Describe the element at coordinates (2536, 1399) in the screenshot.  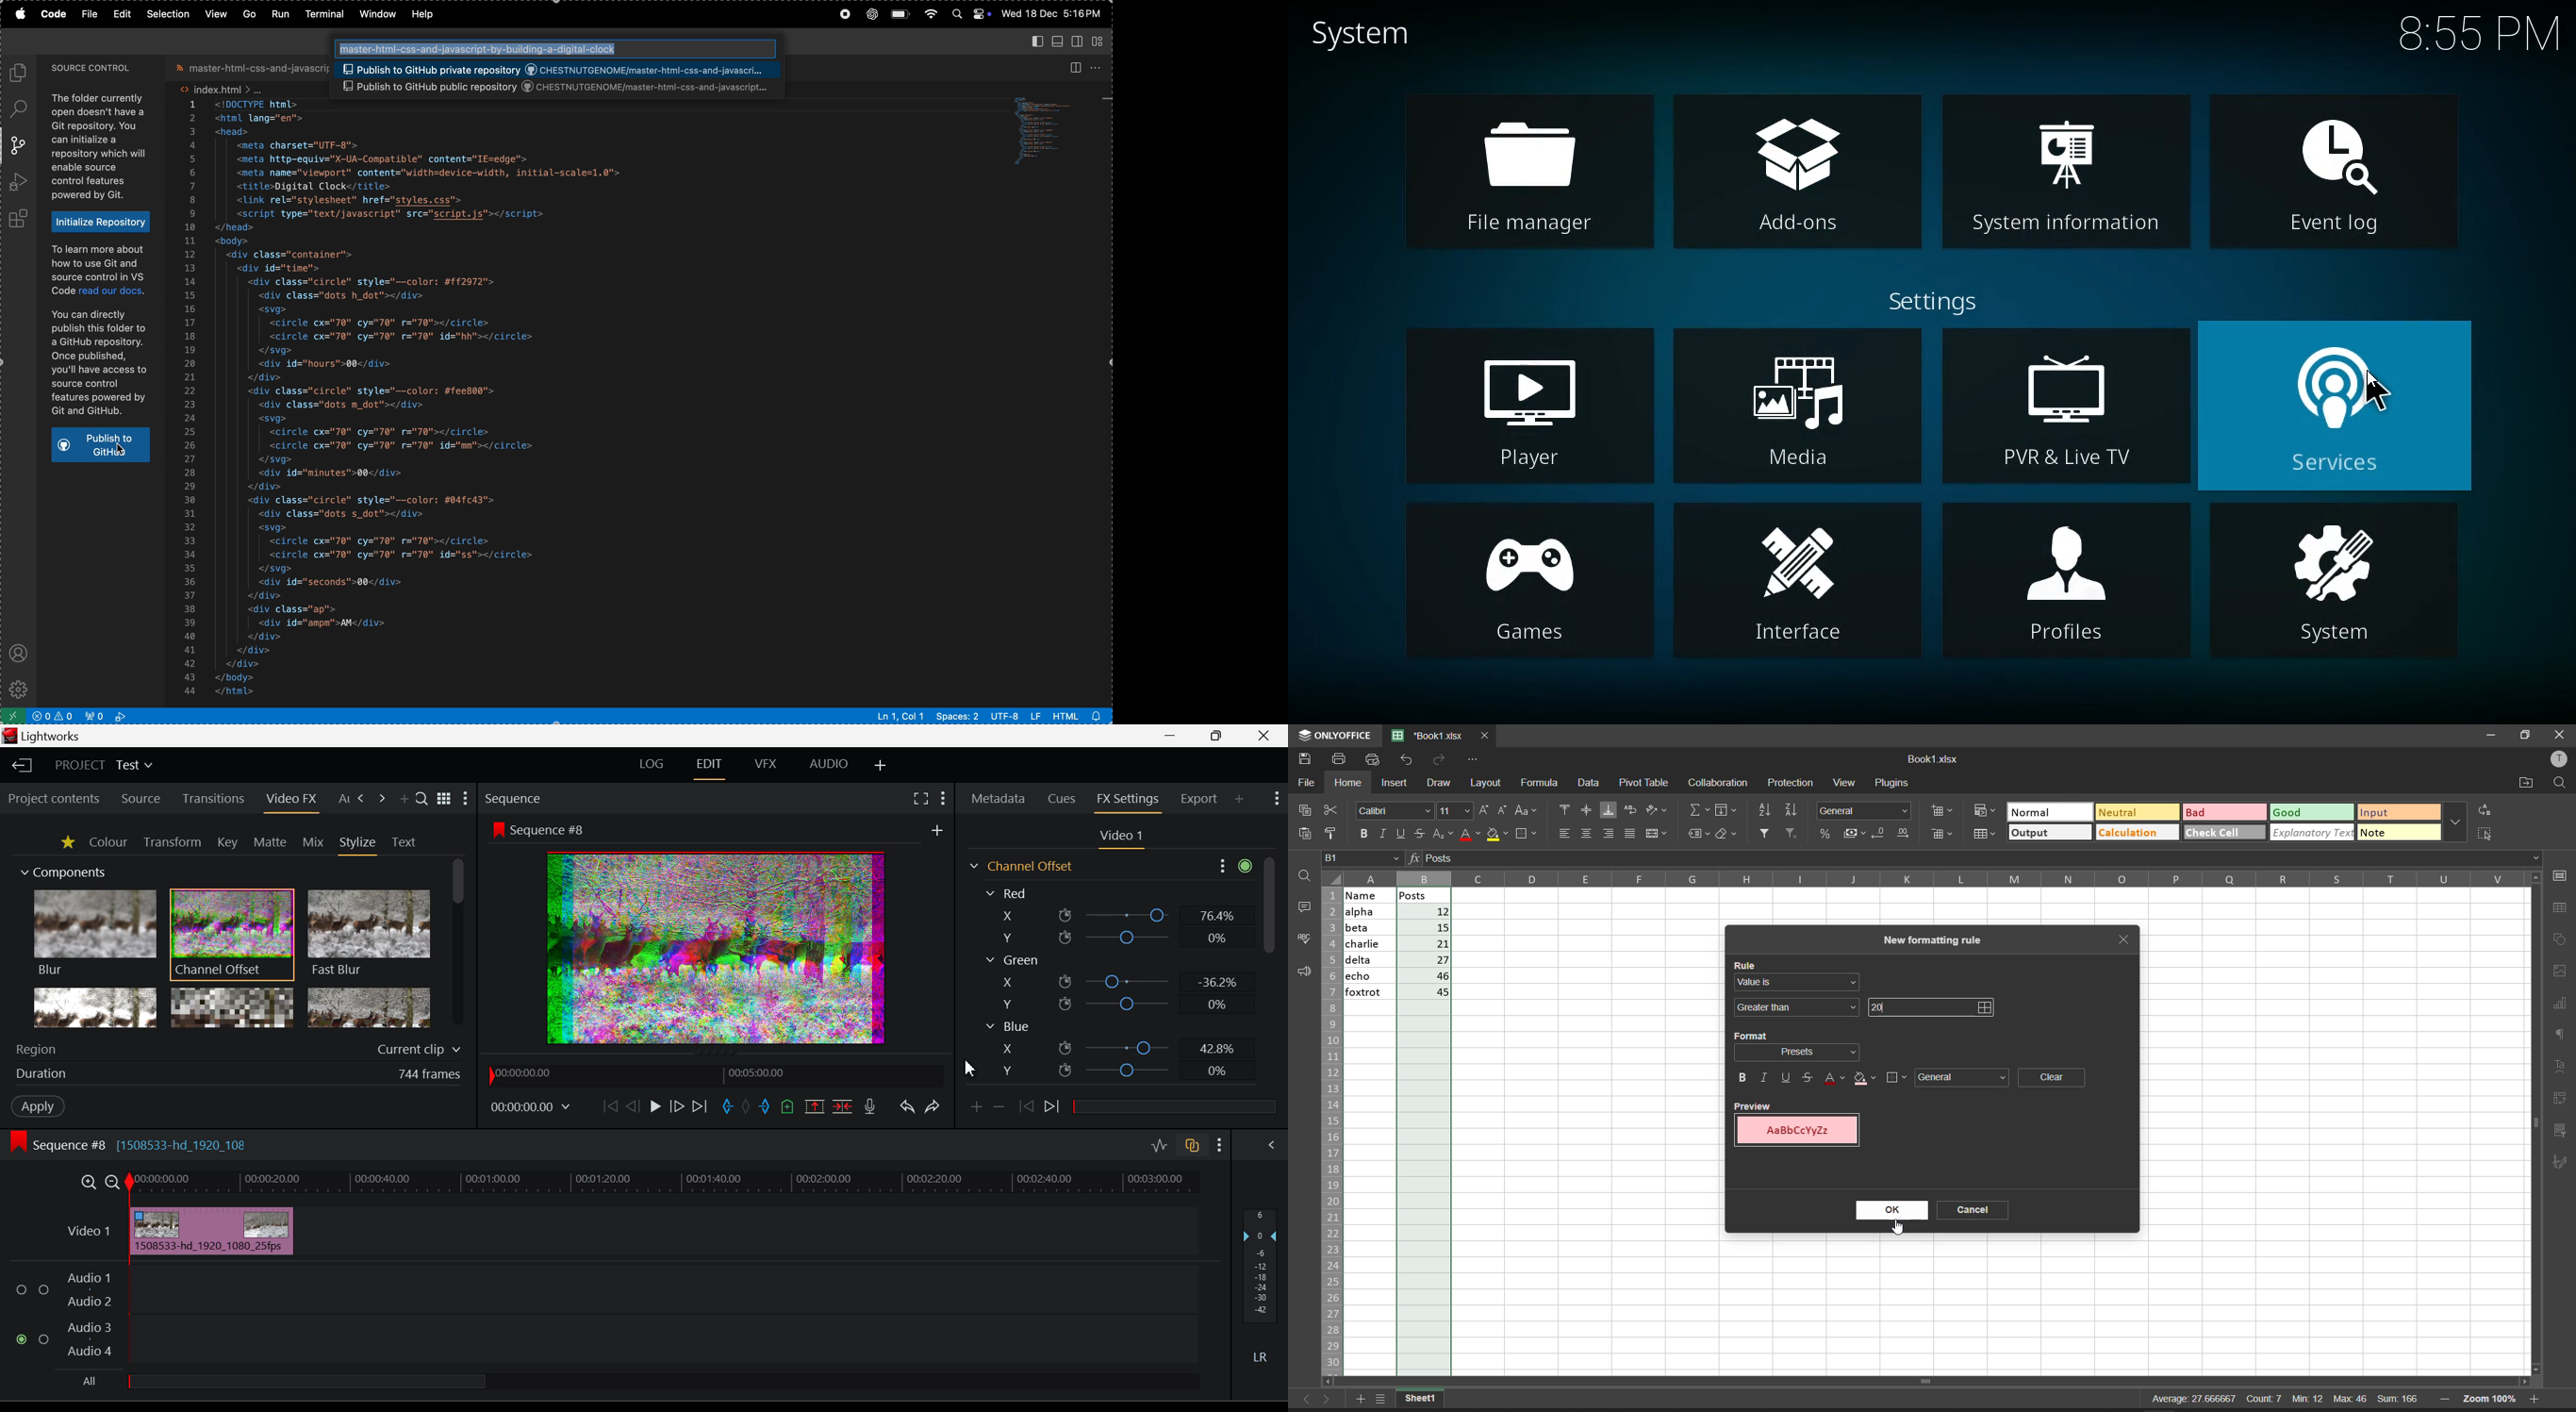
I see `zoom in` at that location.